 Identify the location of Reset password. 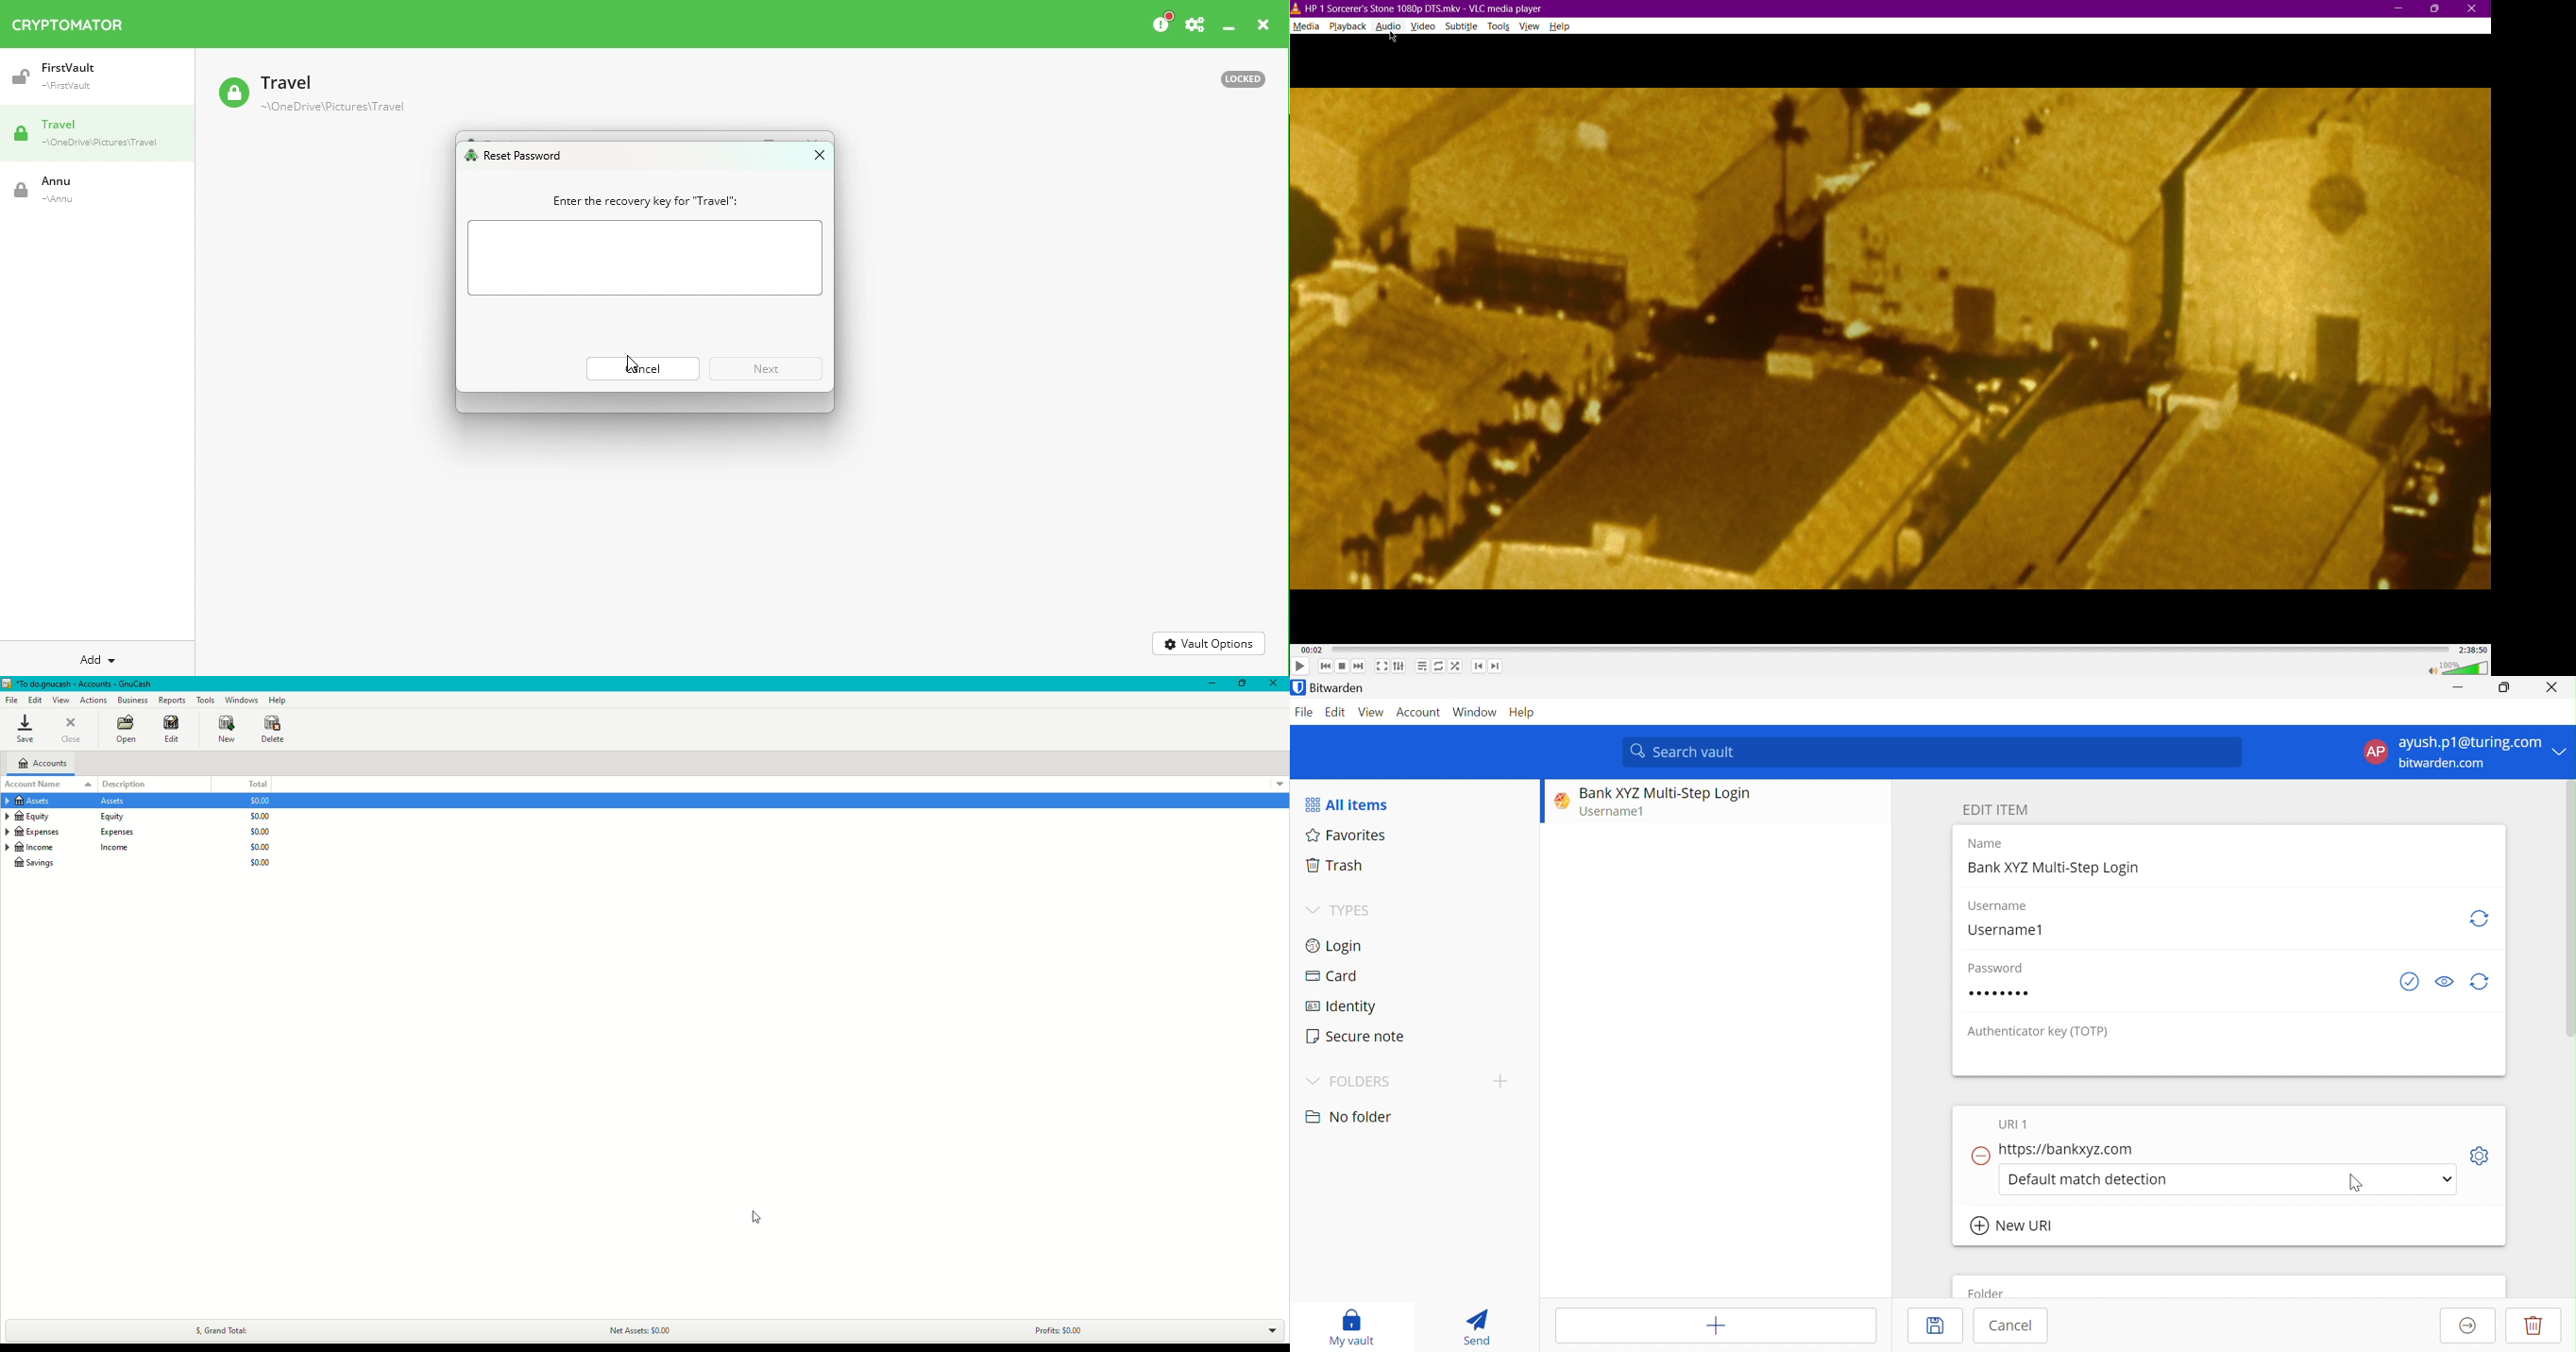
(518, 157).